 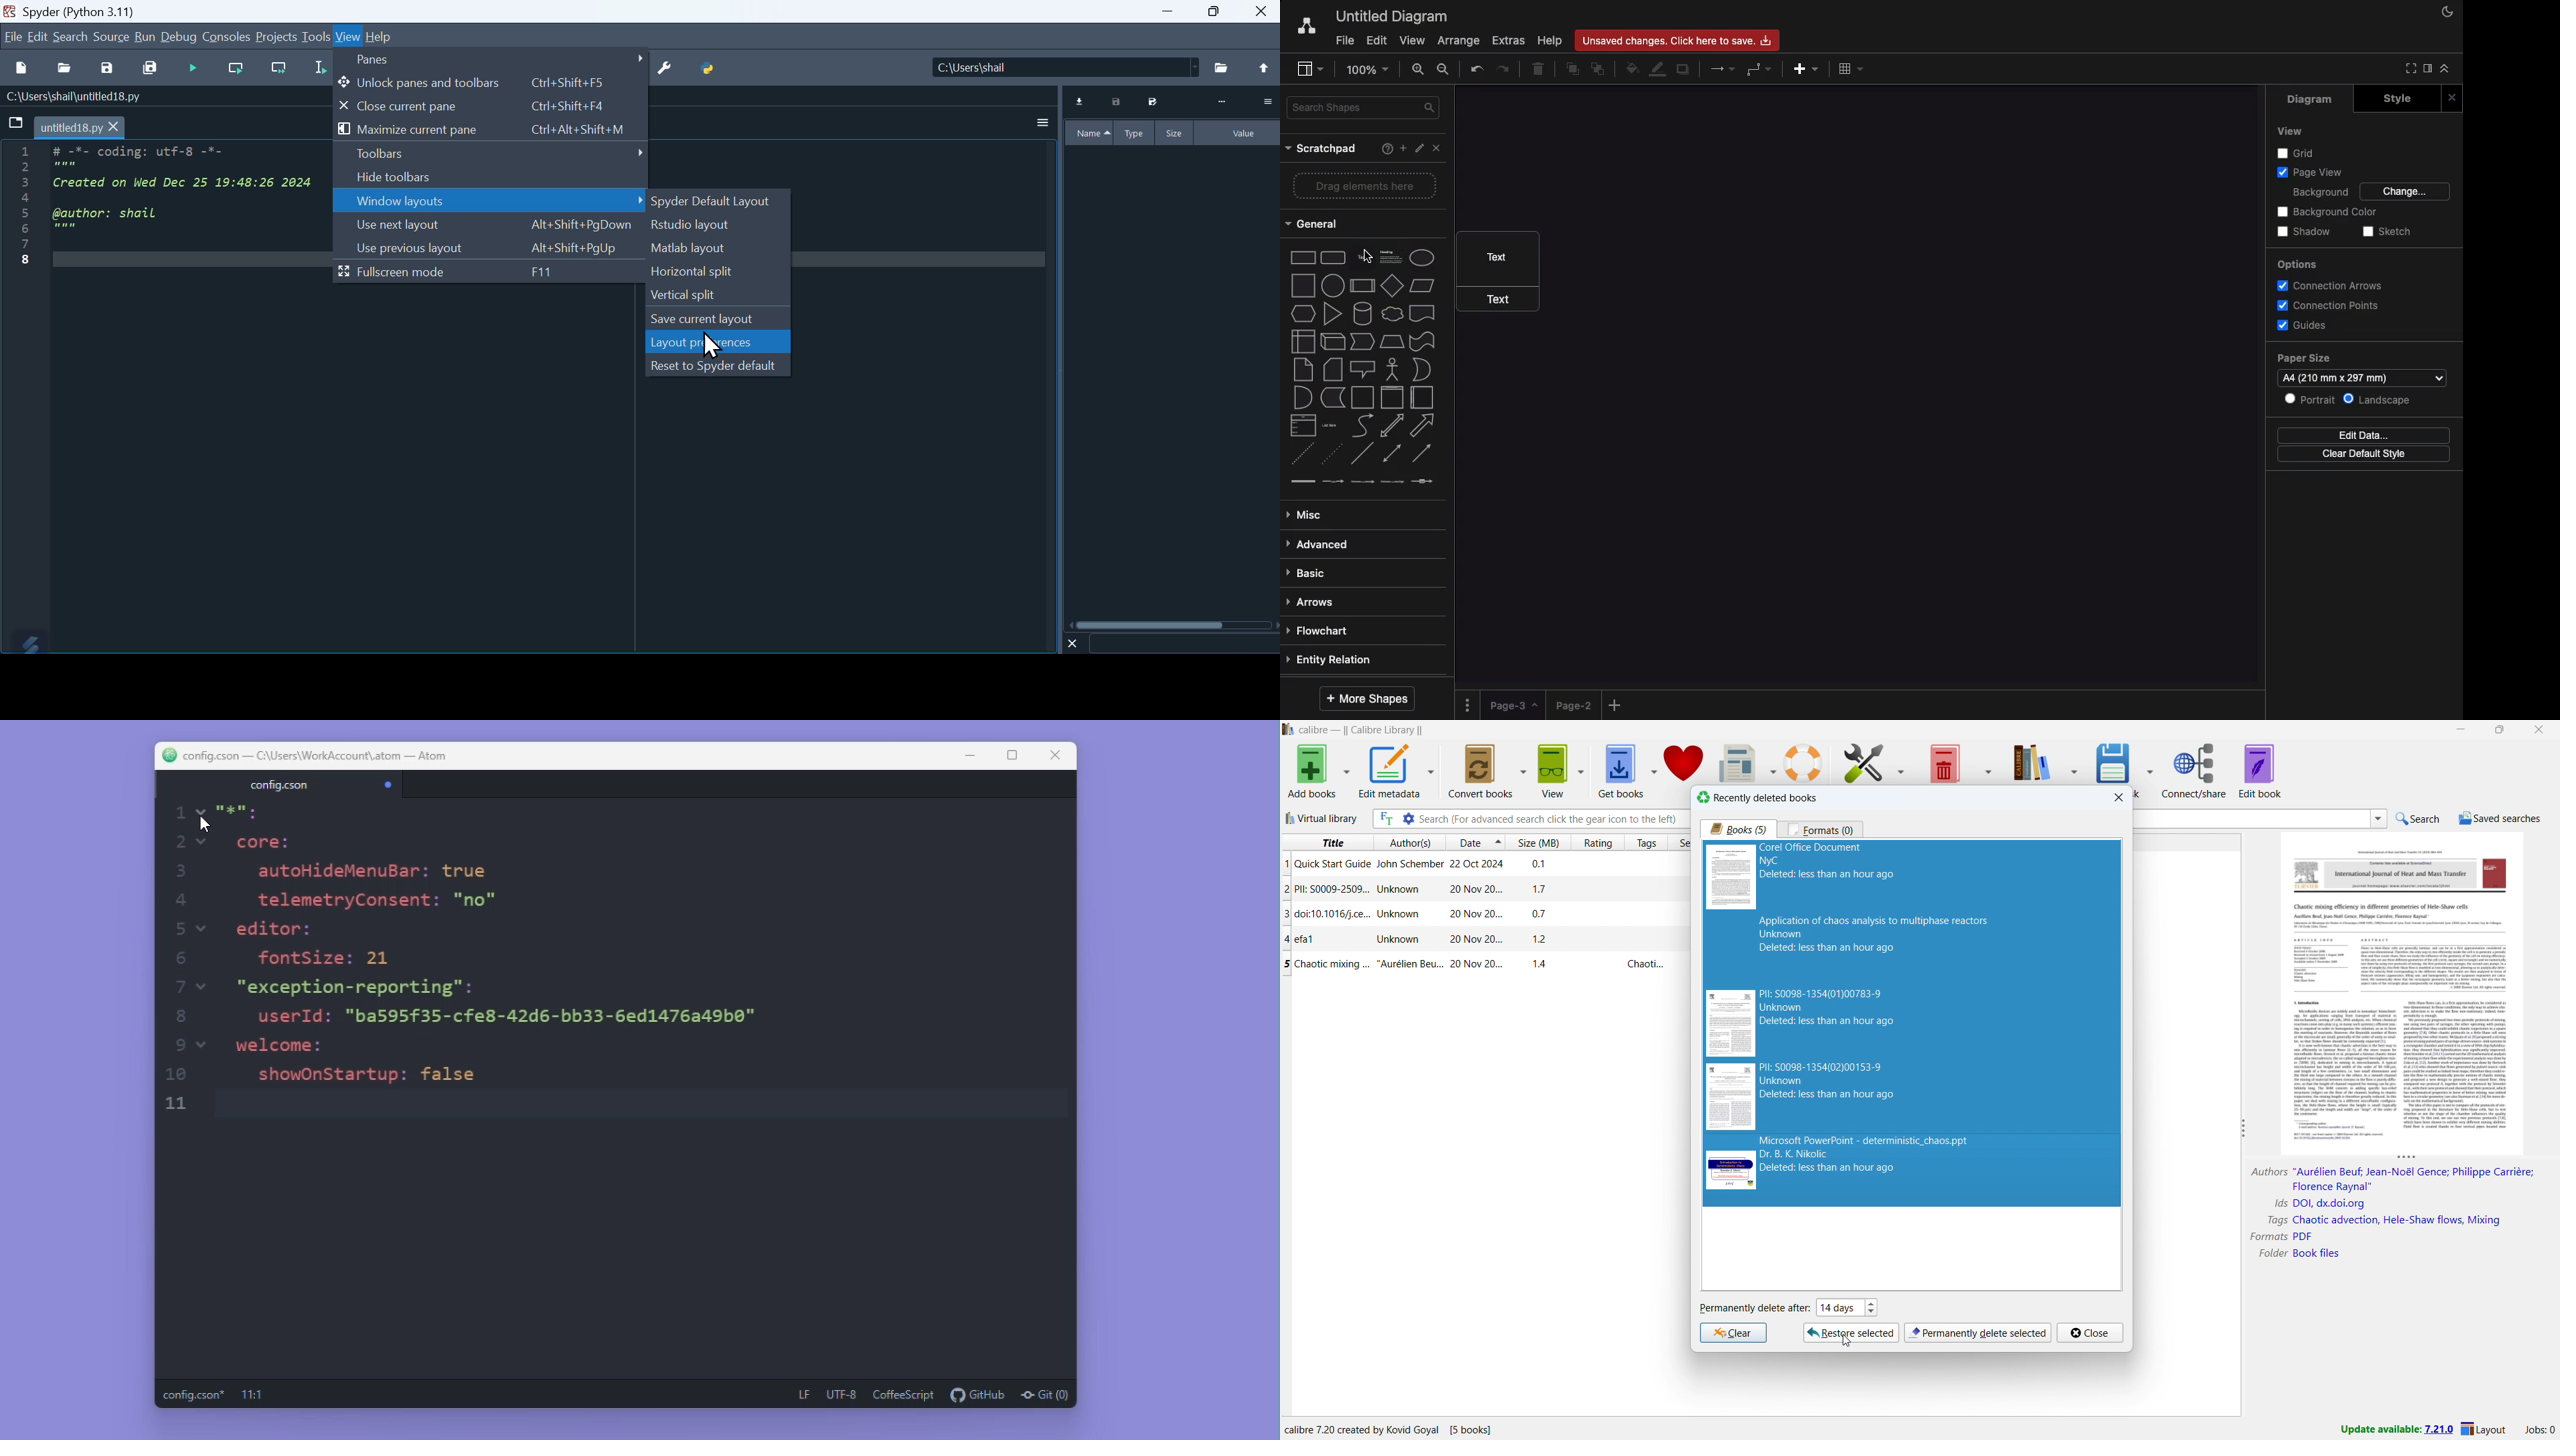 What do you see at coordinates (1304, 257) in the screenshot?
I see `rectangle` at bounding box center [1304, 257].